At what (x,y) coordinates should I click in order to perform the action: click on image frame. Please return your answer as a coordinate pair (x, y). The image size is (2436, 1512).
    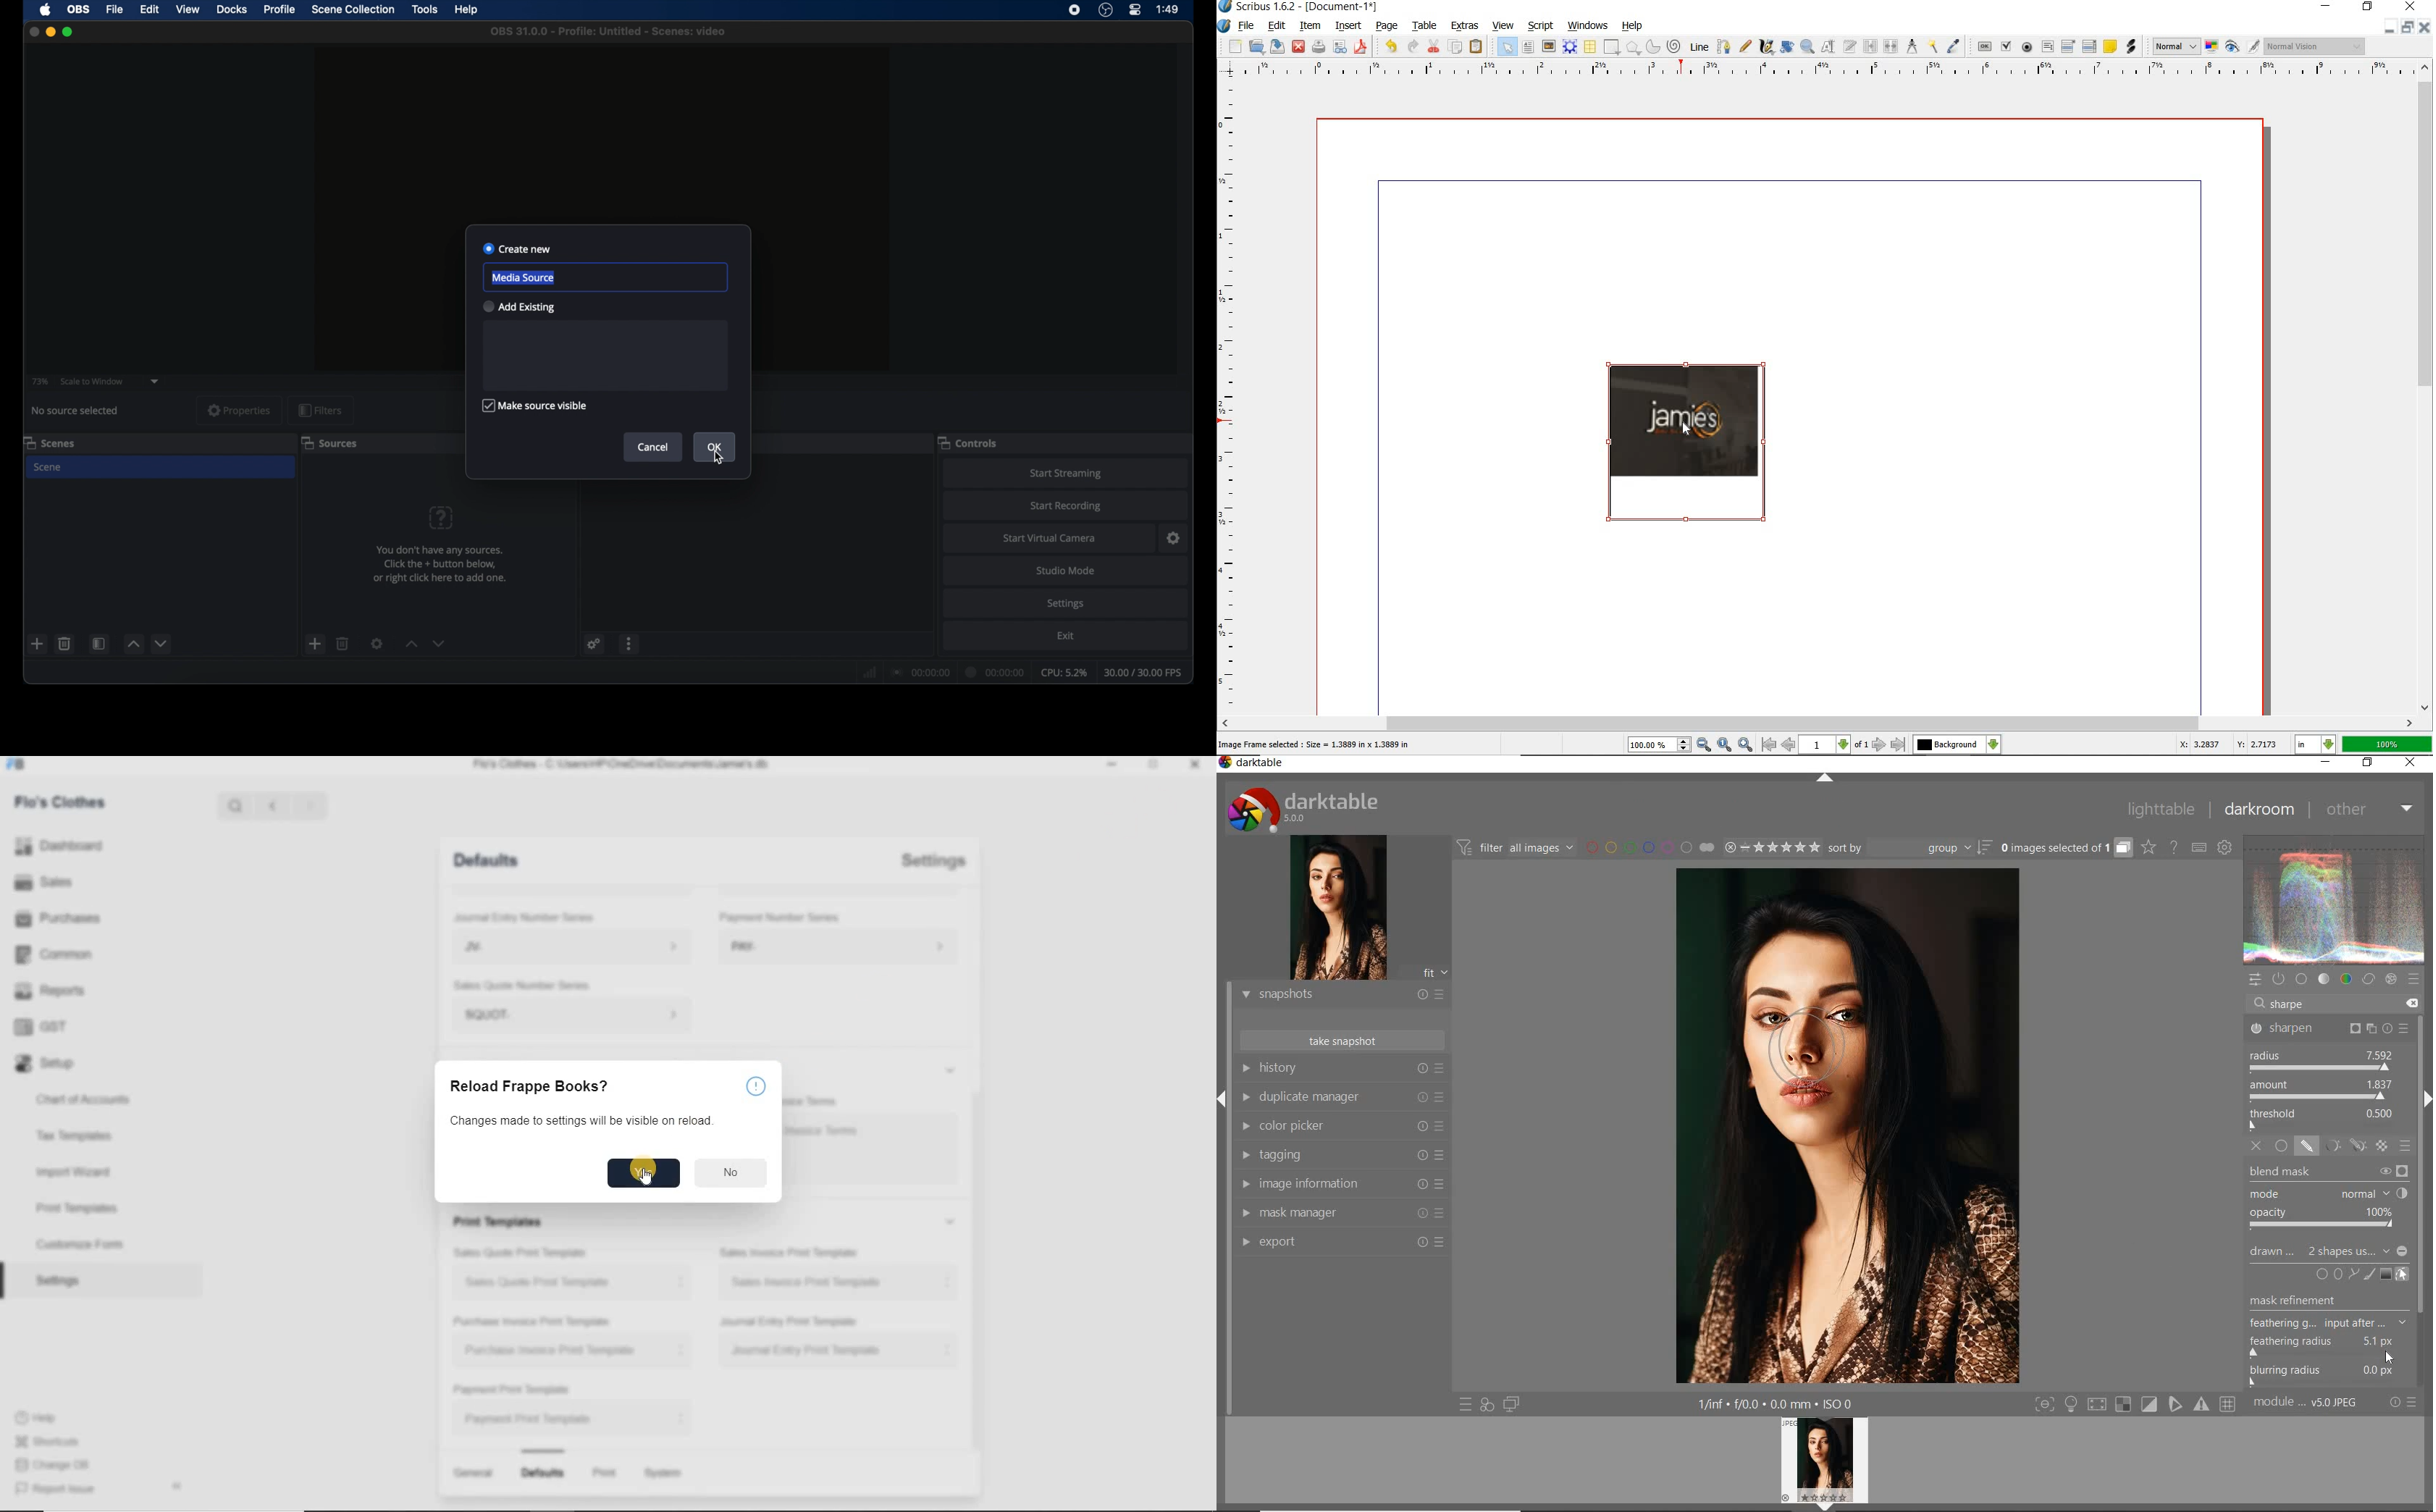
    Looking at the image, I should click on (1548, 46).